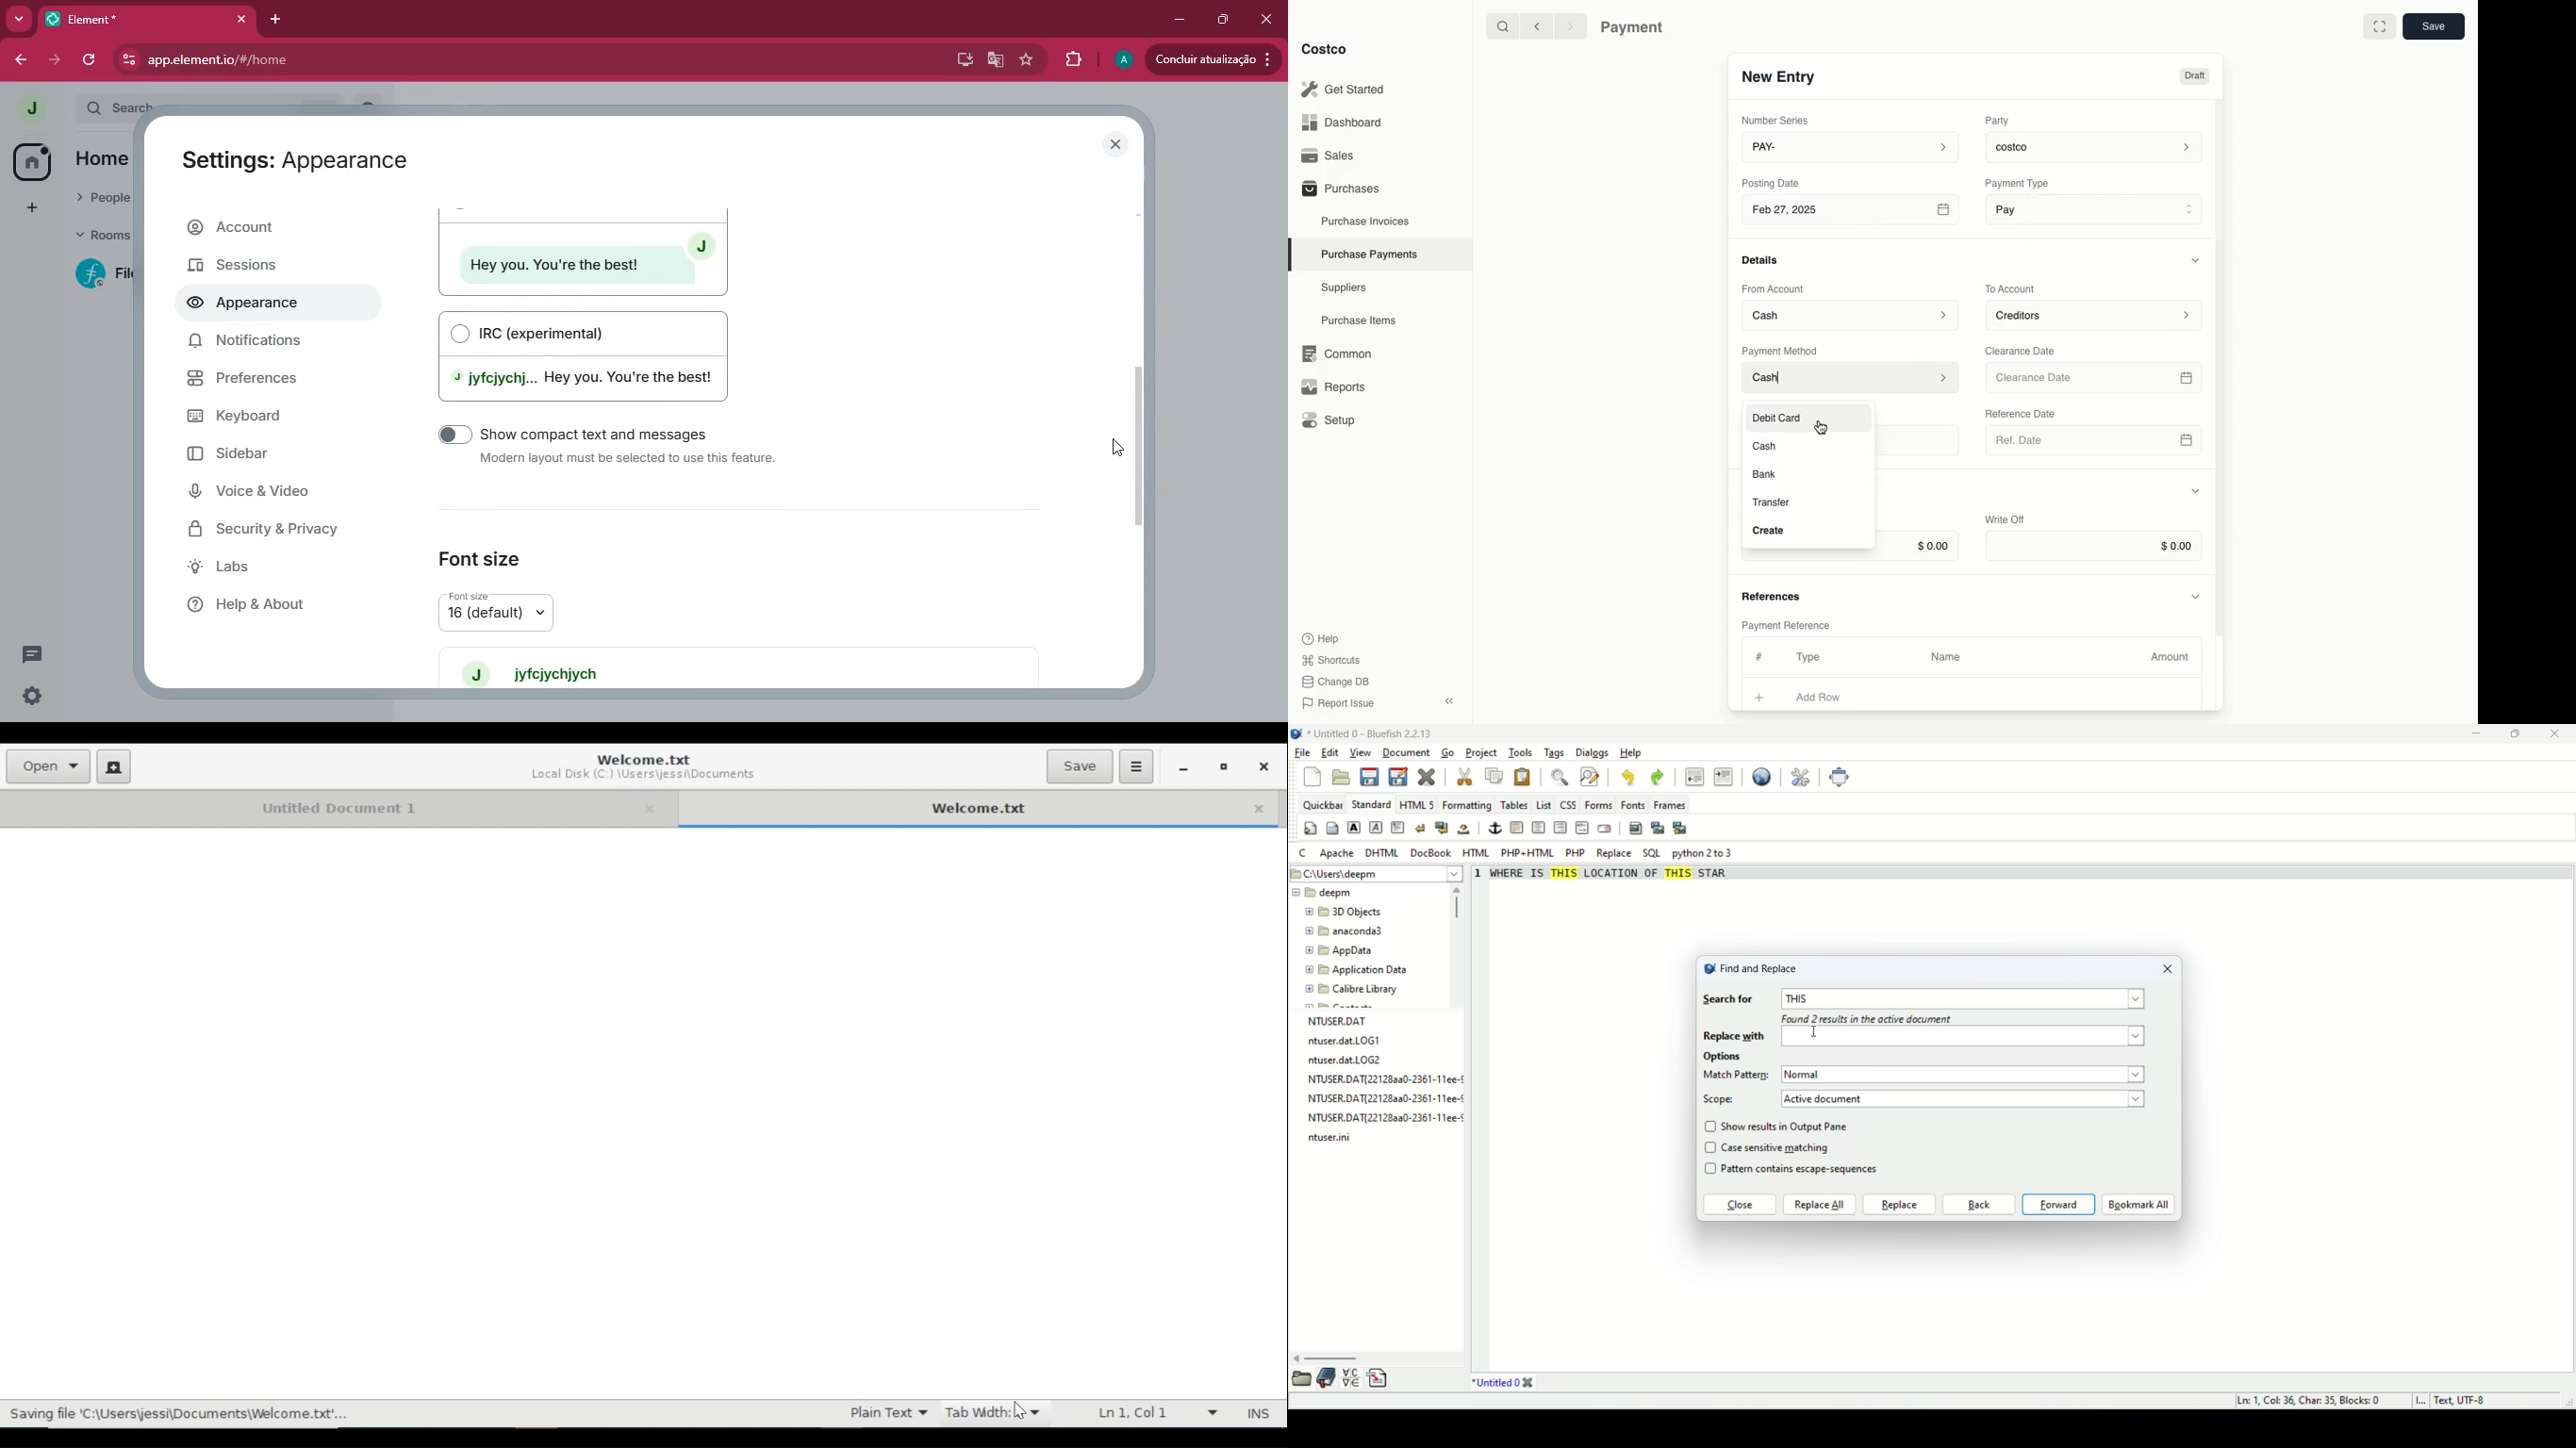 The image size is (2576, 1456). What do you see at coordinates (1421, 827) in the screenshot?
I see `break` at bounding box center [1421, 827].